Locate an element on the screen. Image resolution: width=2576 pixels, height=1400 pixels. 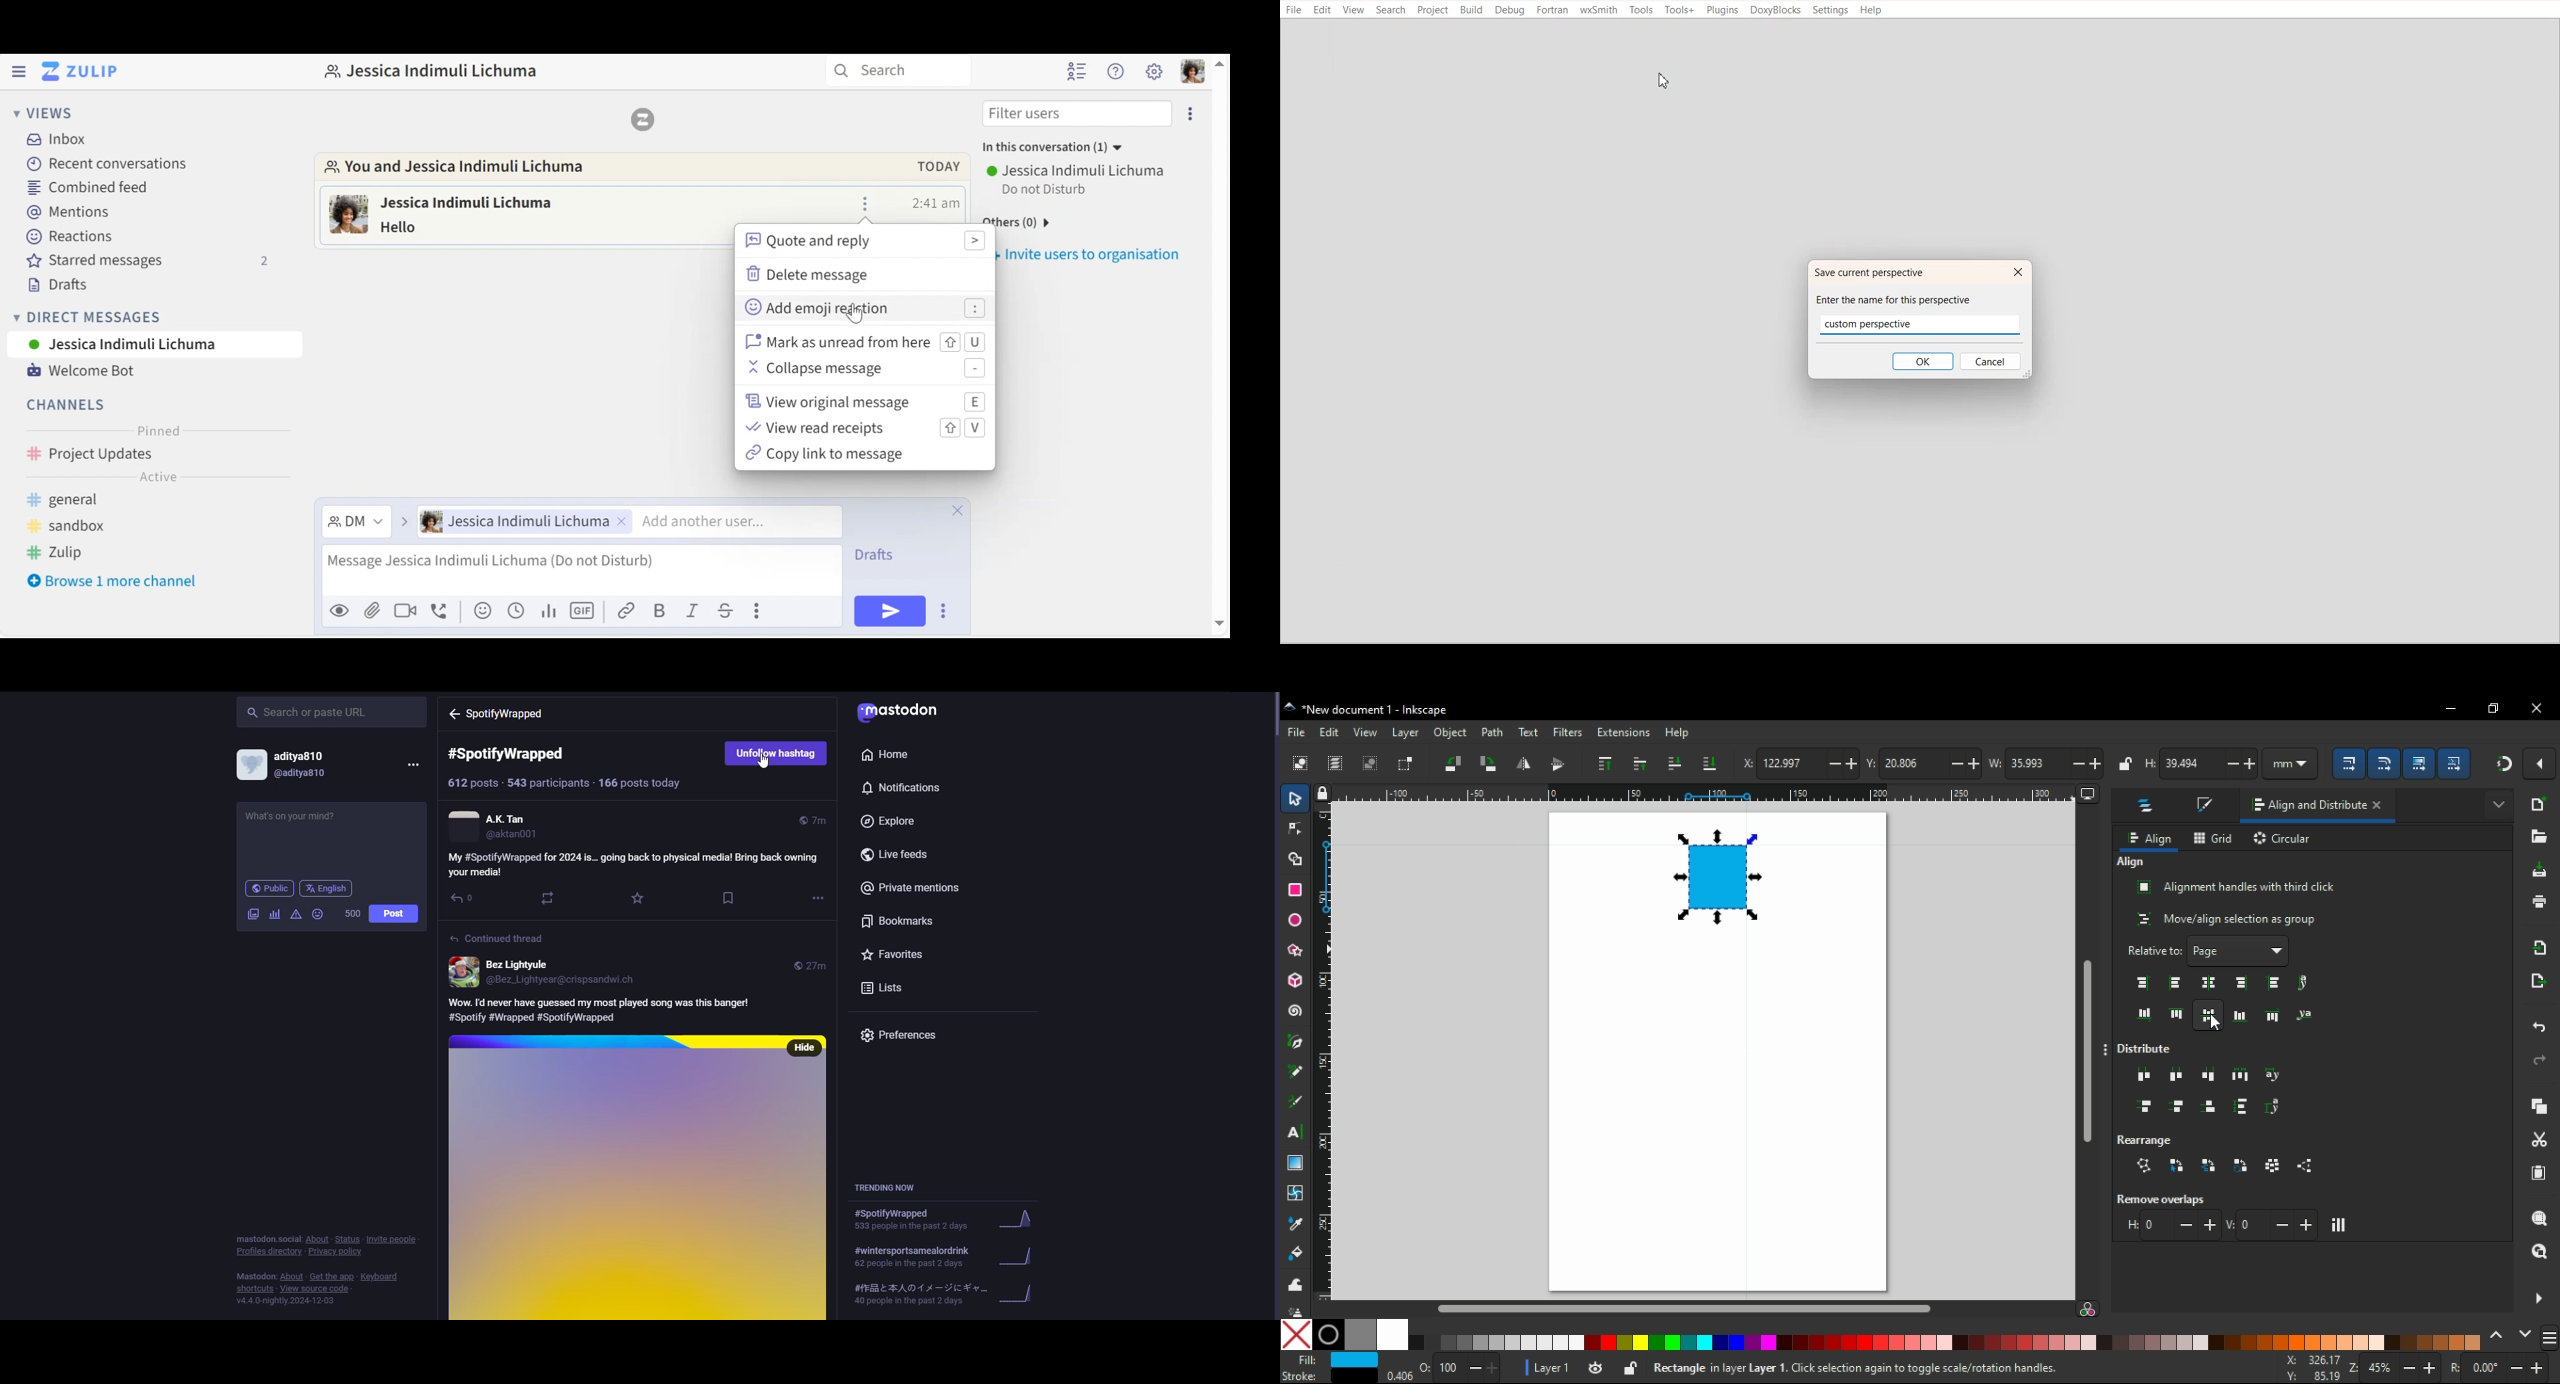
Hide user list is located at coordinates (1077, 72).